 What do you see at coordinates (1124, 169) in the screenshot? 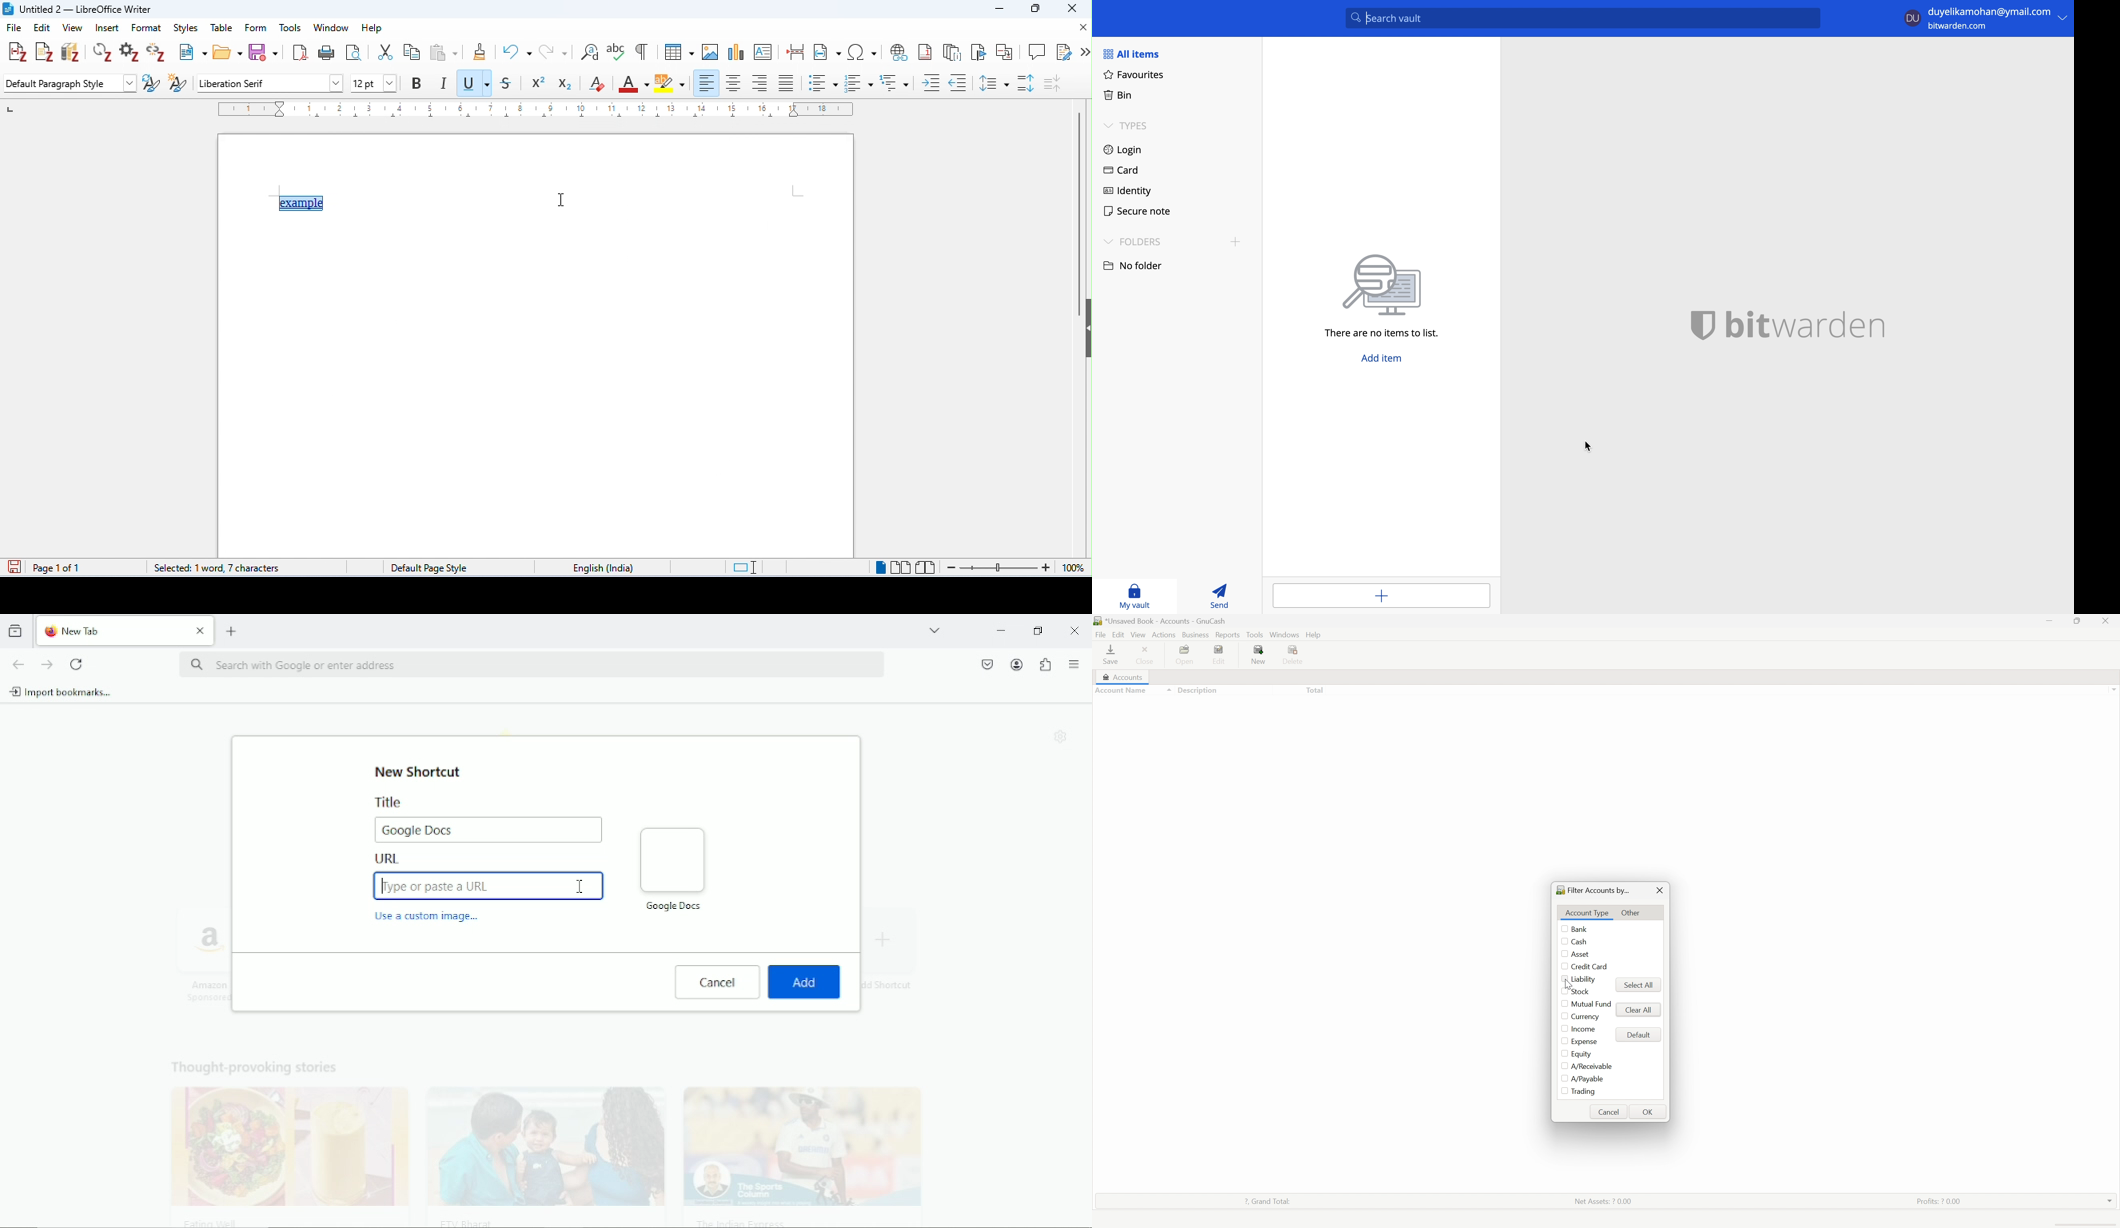
I see `card` at bounding box center [1124, 169].